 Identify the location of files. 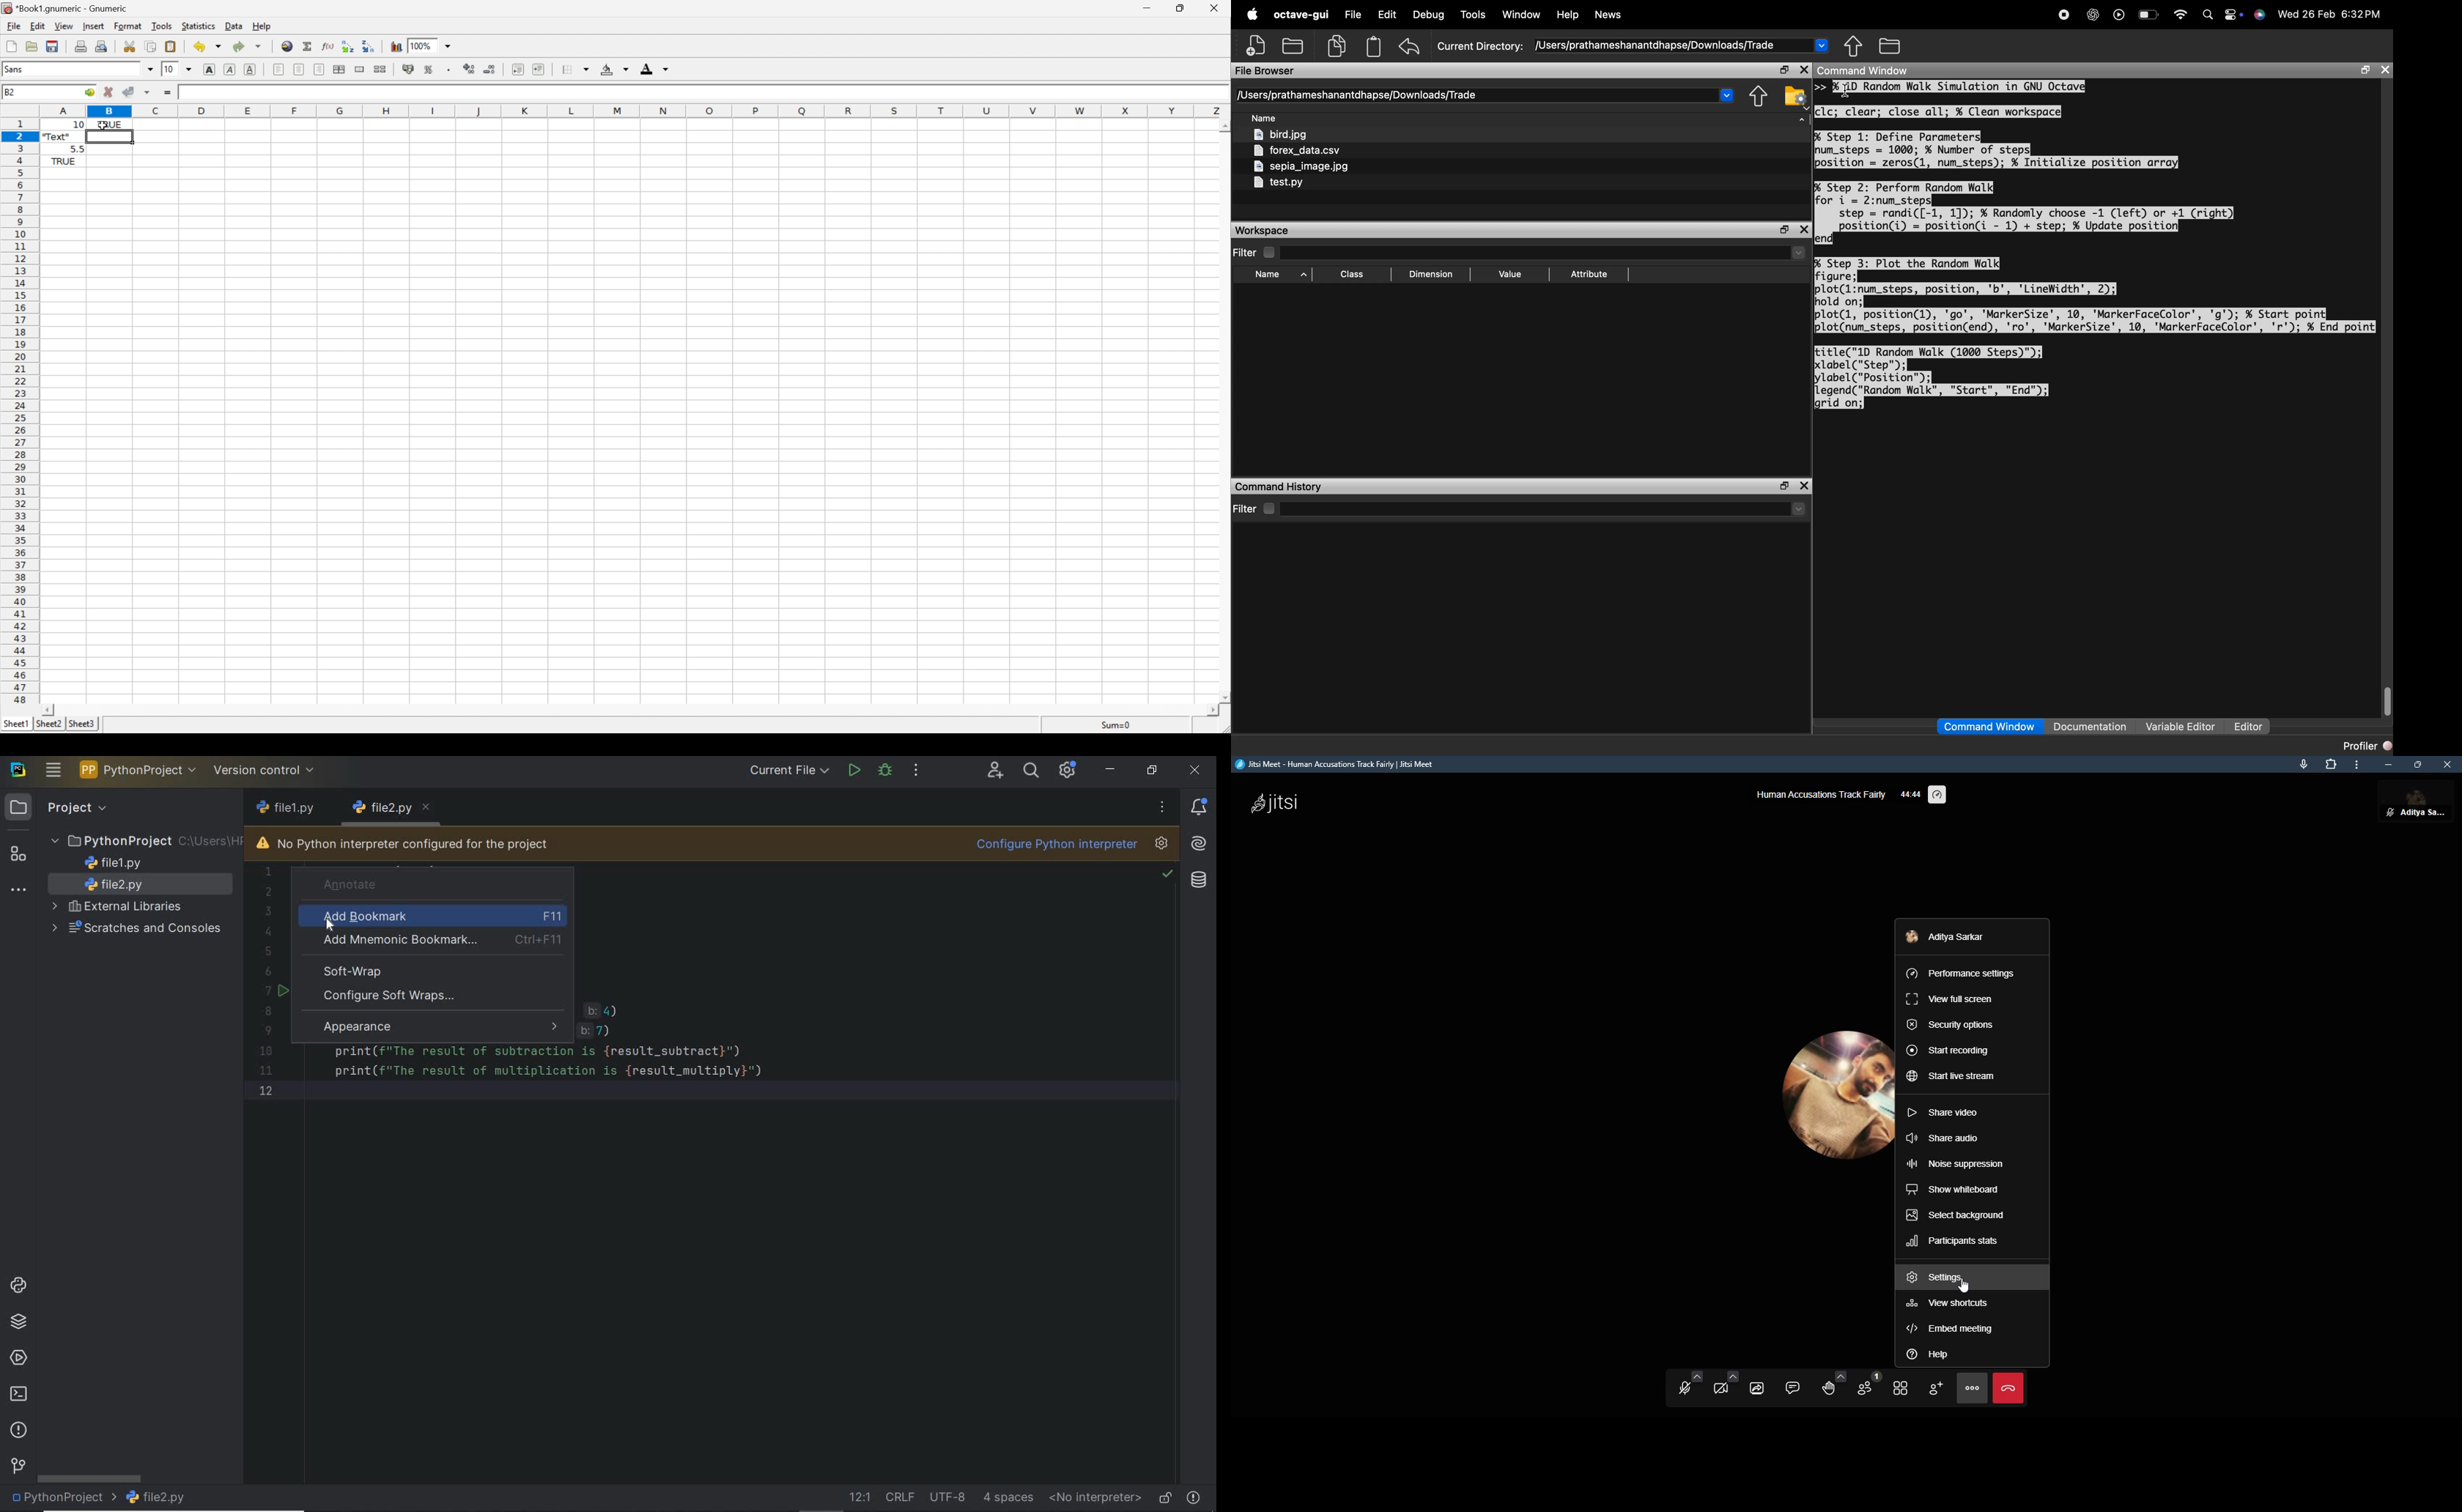
(1304, 160).